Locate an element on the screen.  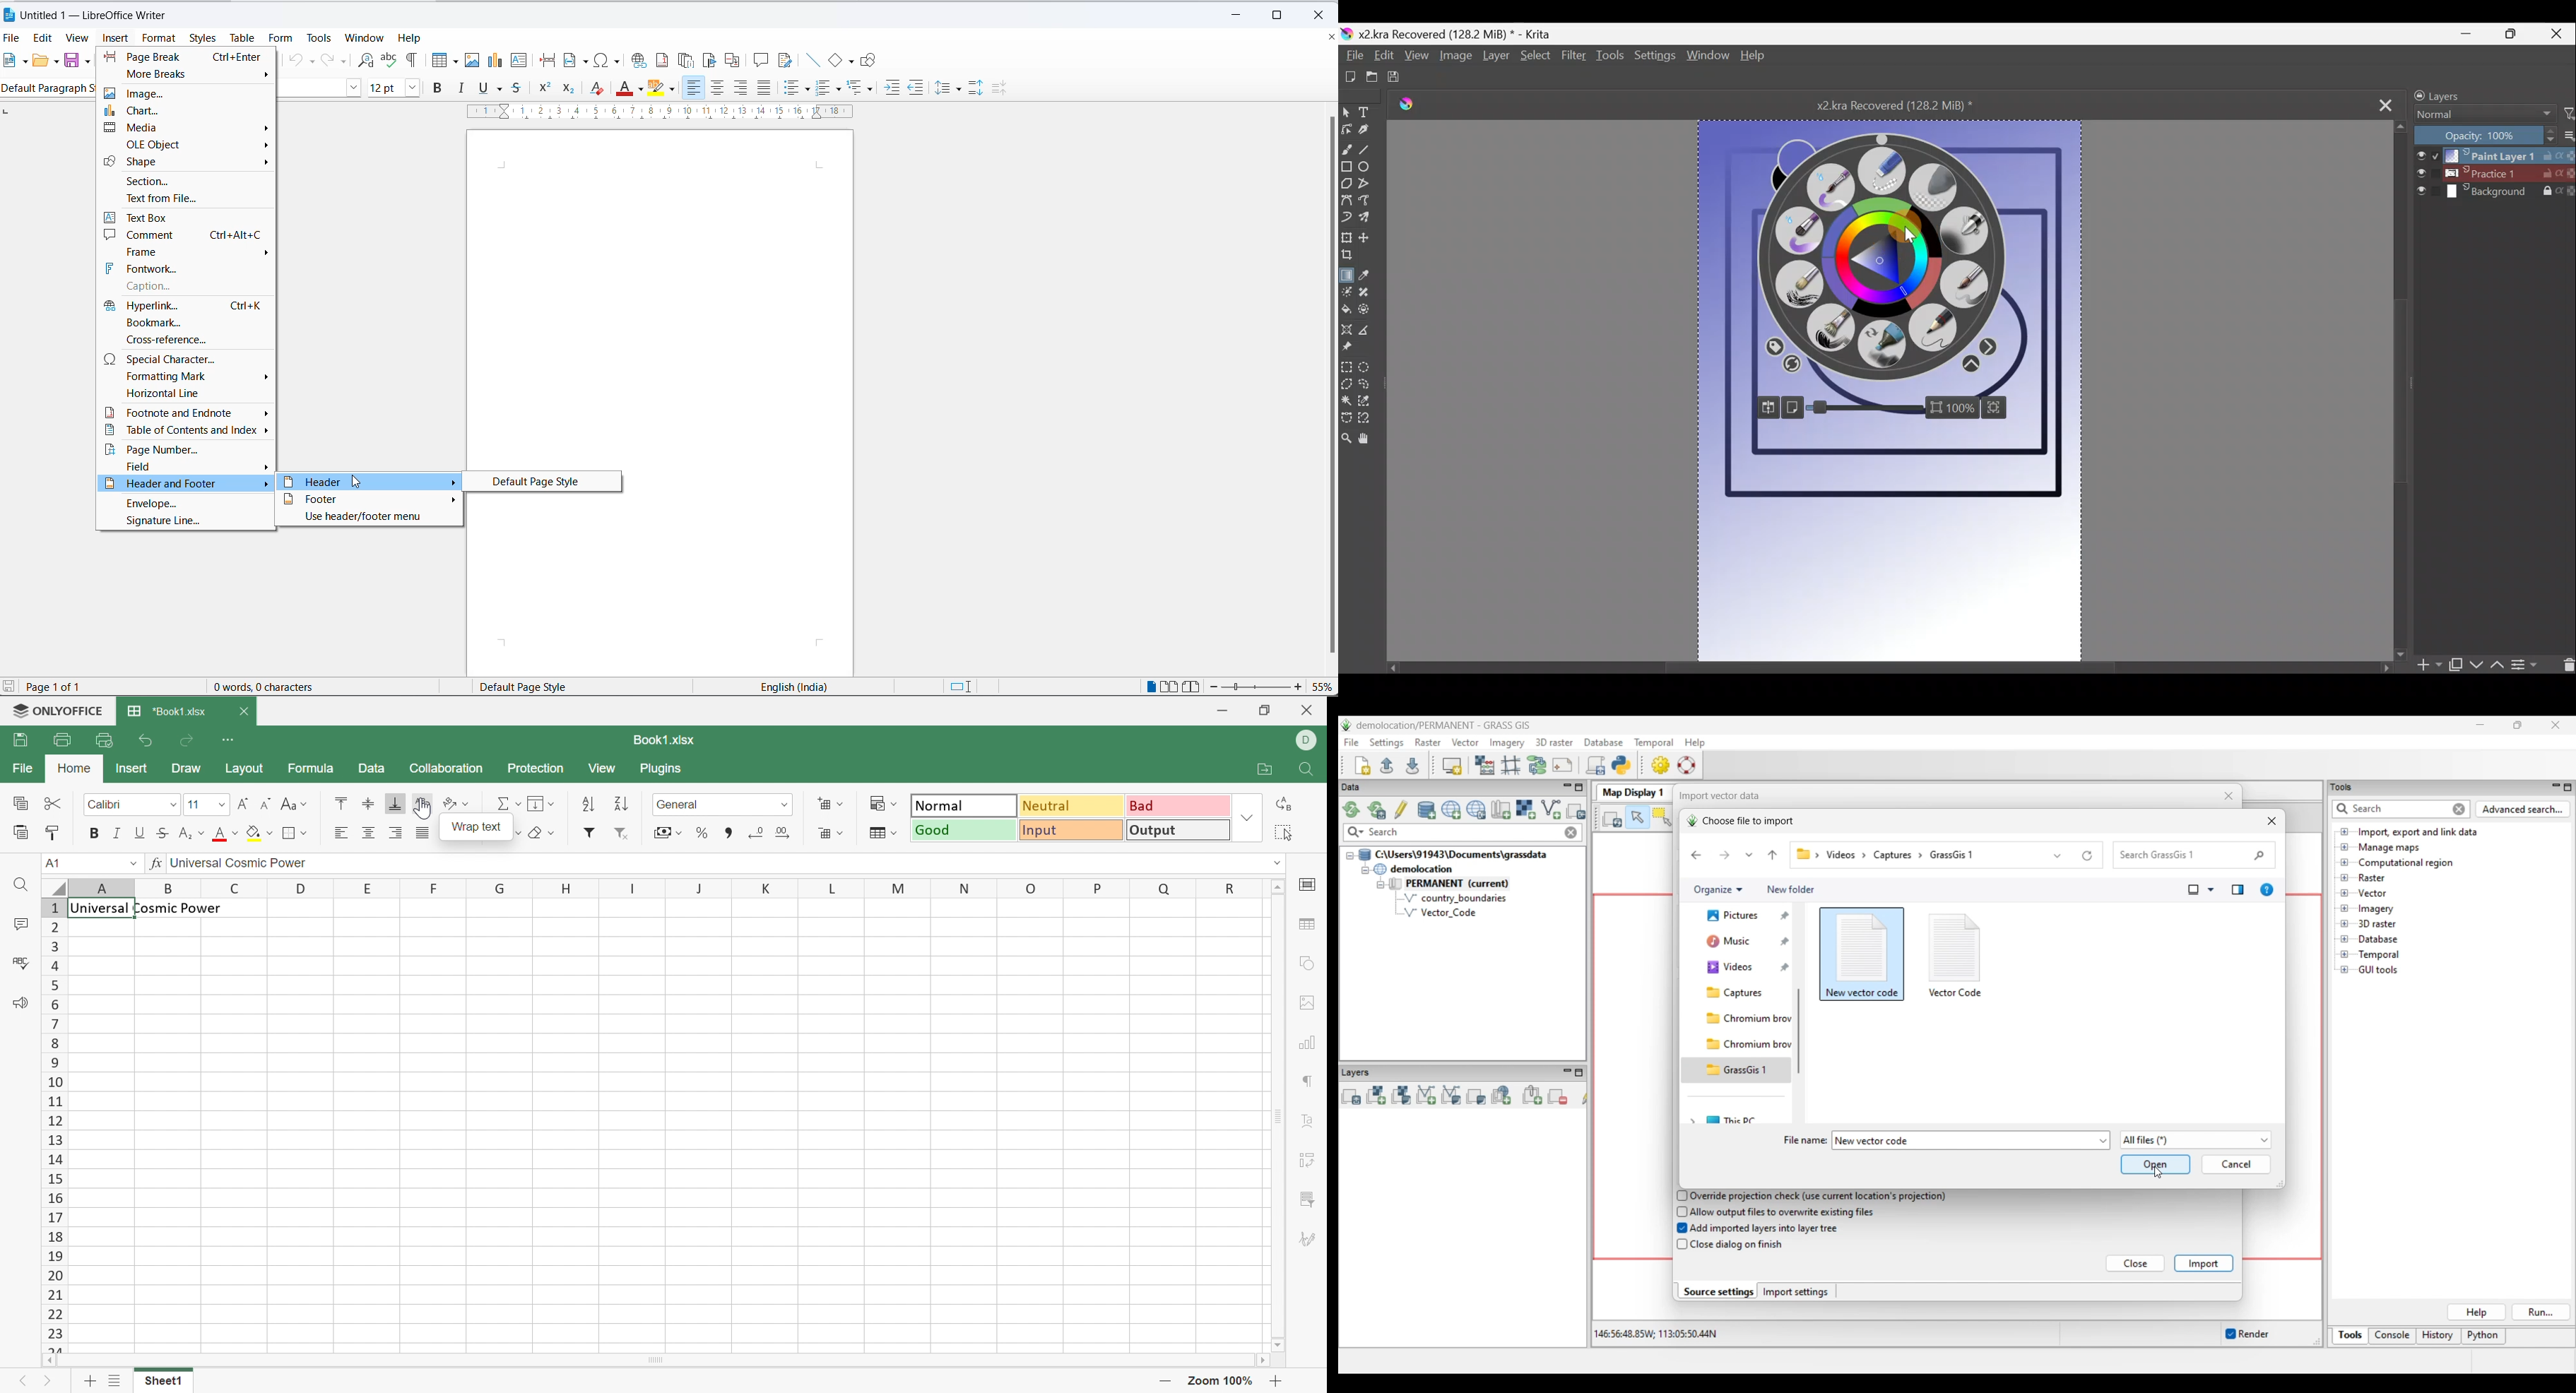
Neutral is located at coordinates (1071, 808).